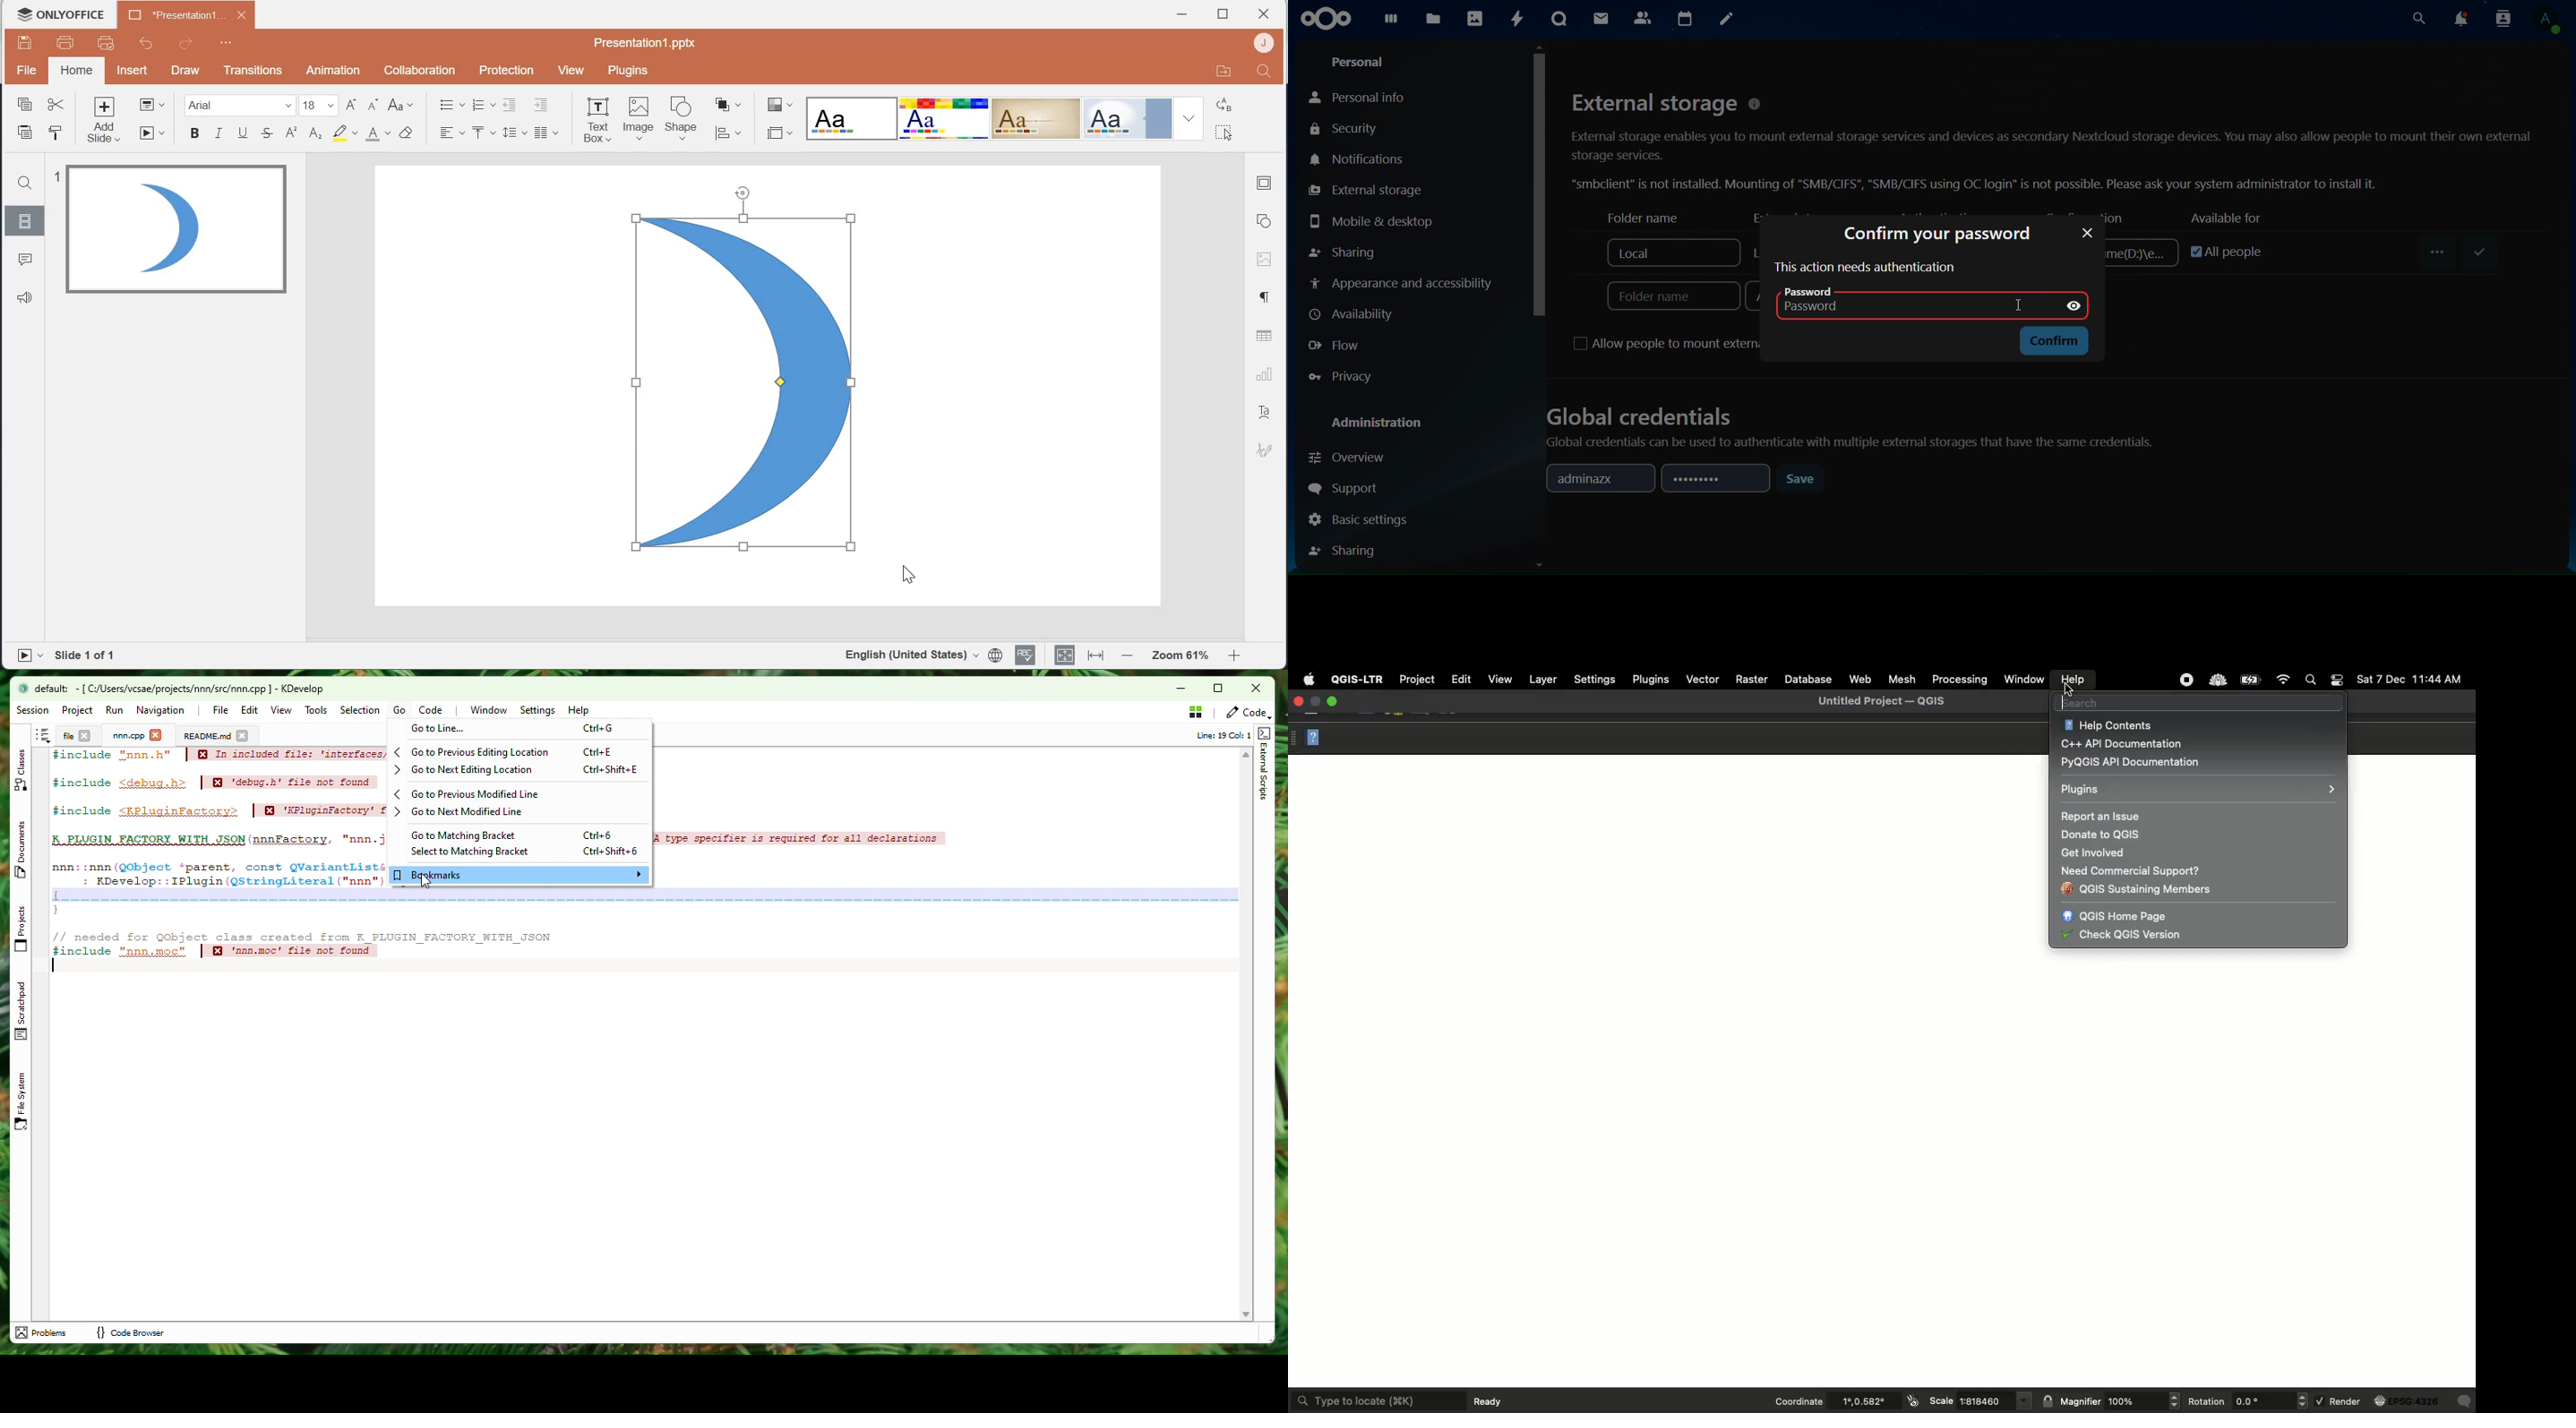  I want to click on QGIS, so click(1885, 700).